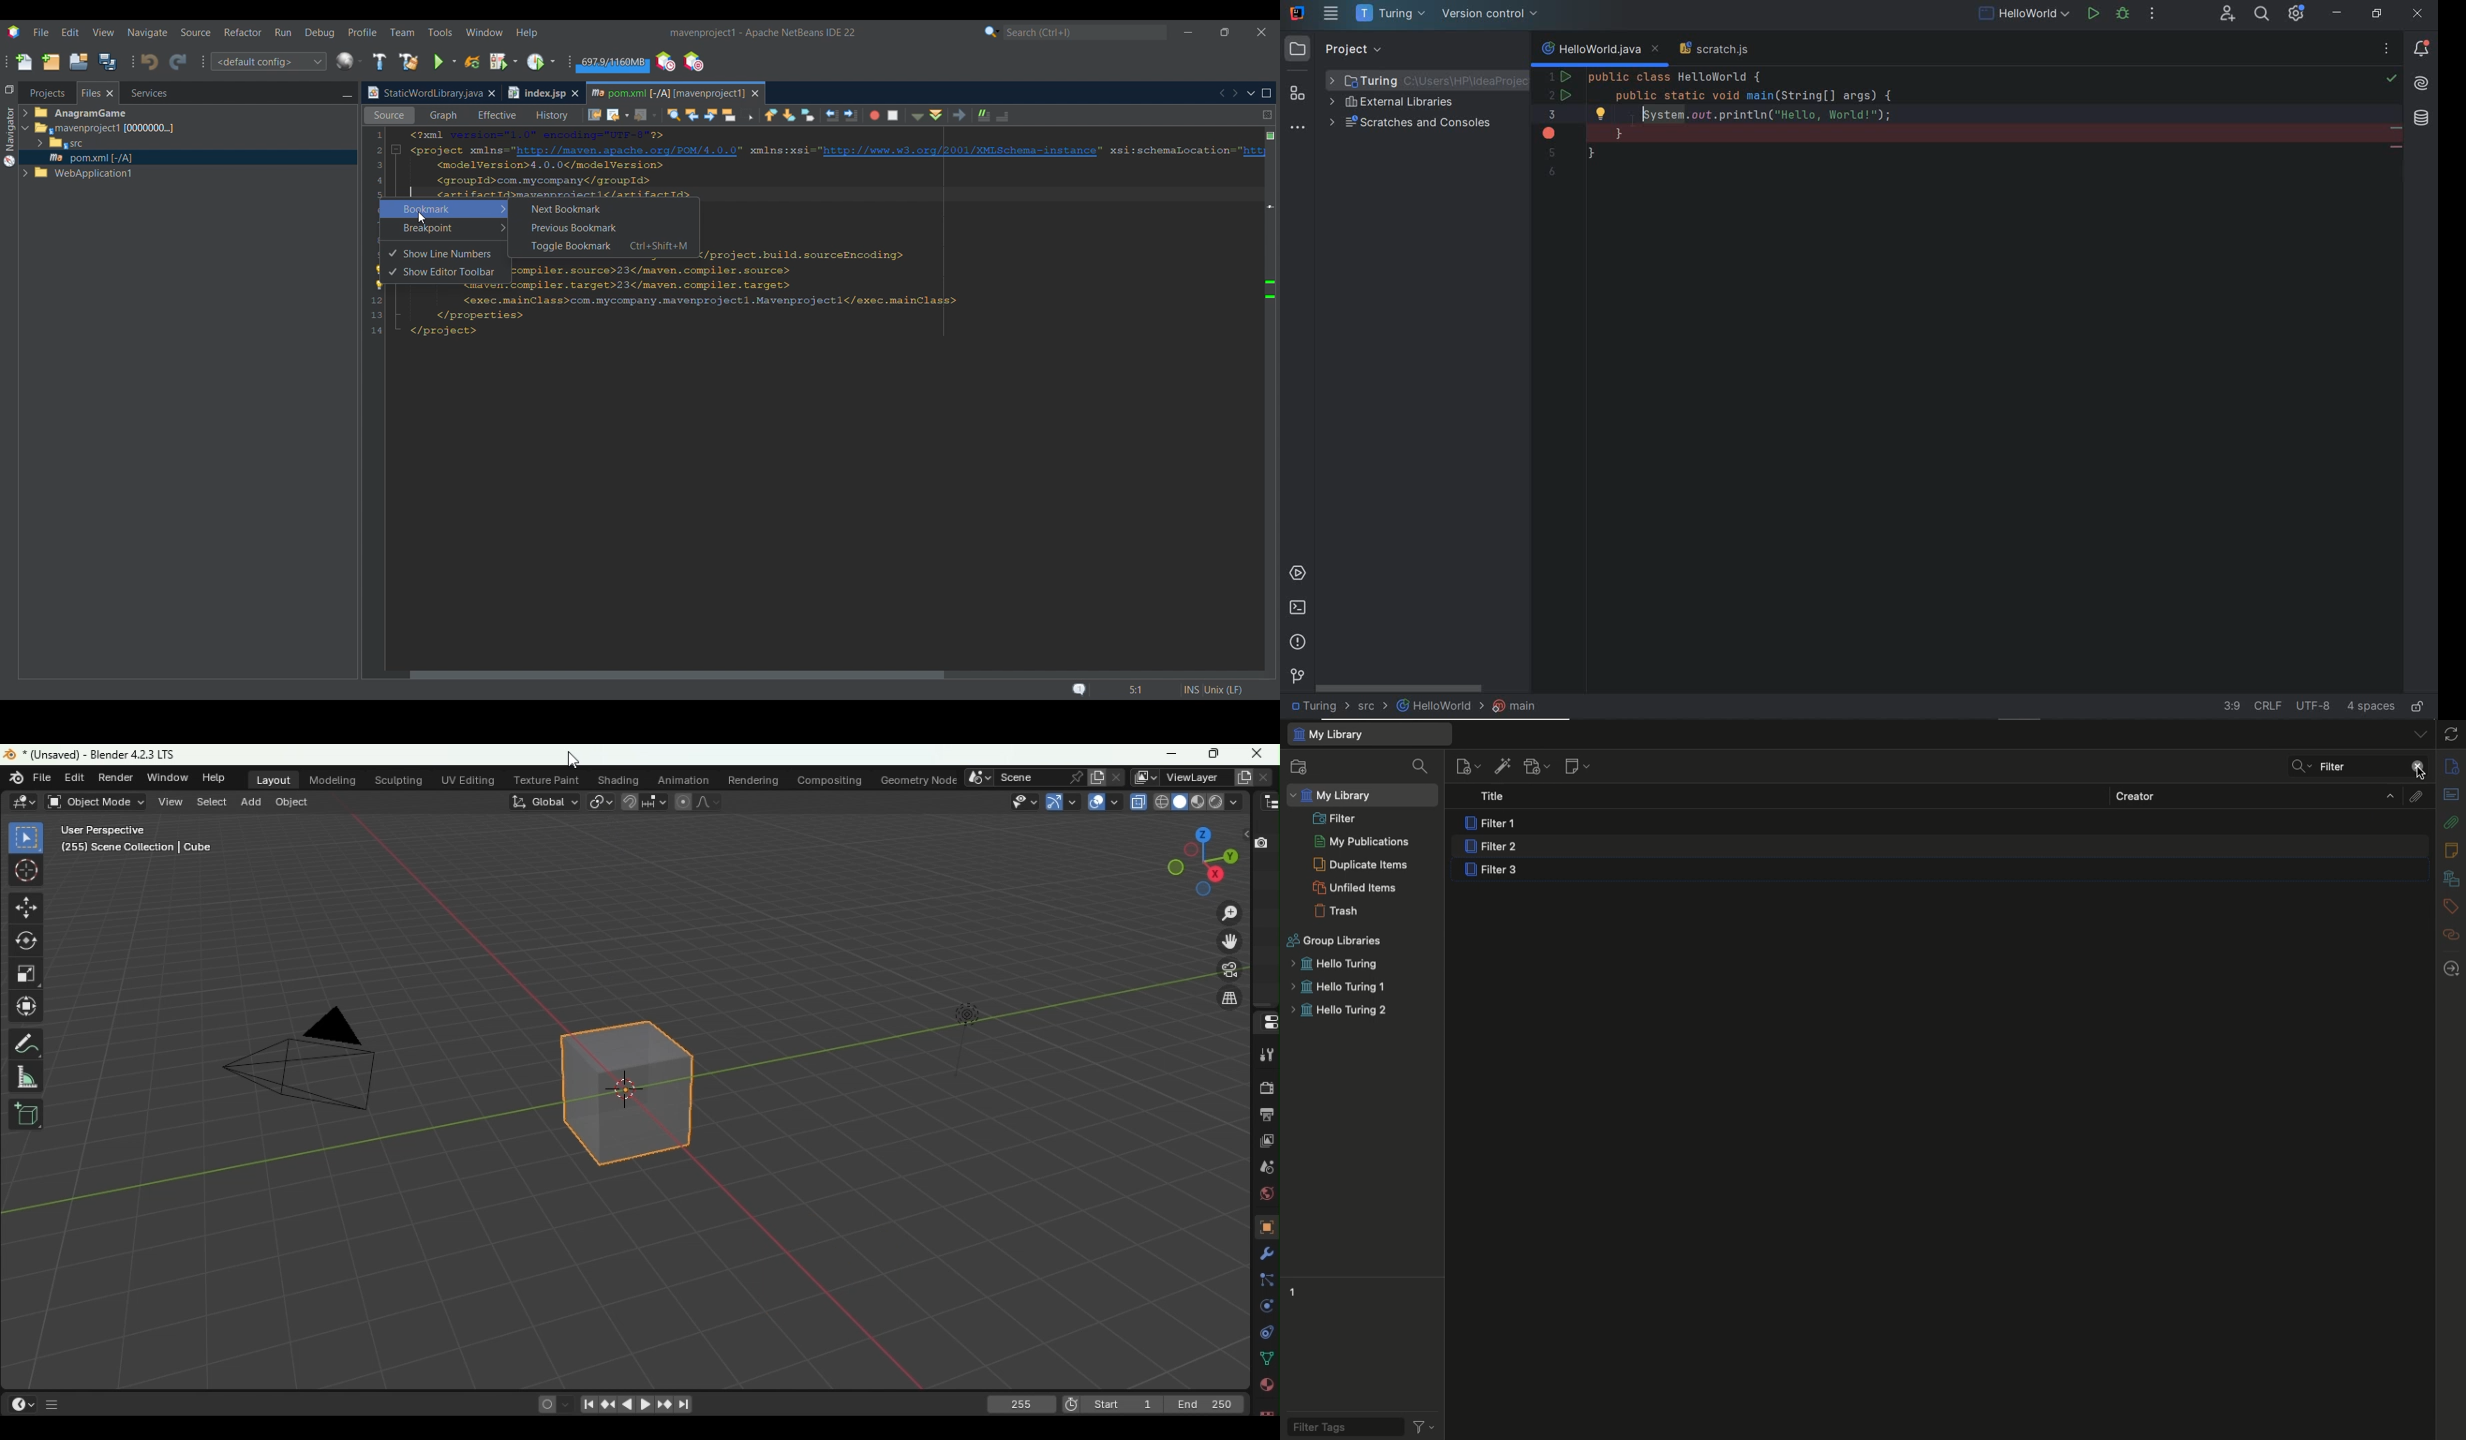  Describe the element at coordinates (1271, 289) in the screenshot. I see `Convert to release option after strict compatibility checks` at that location.